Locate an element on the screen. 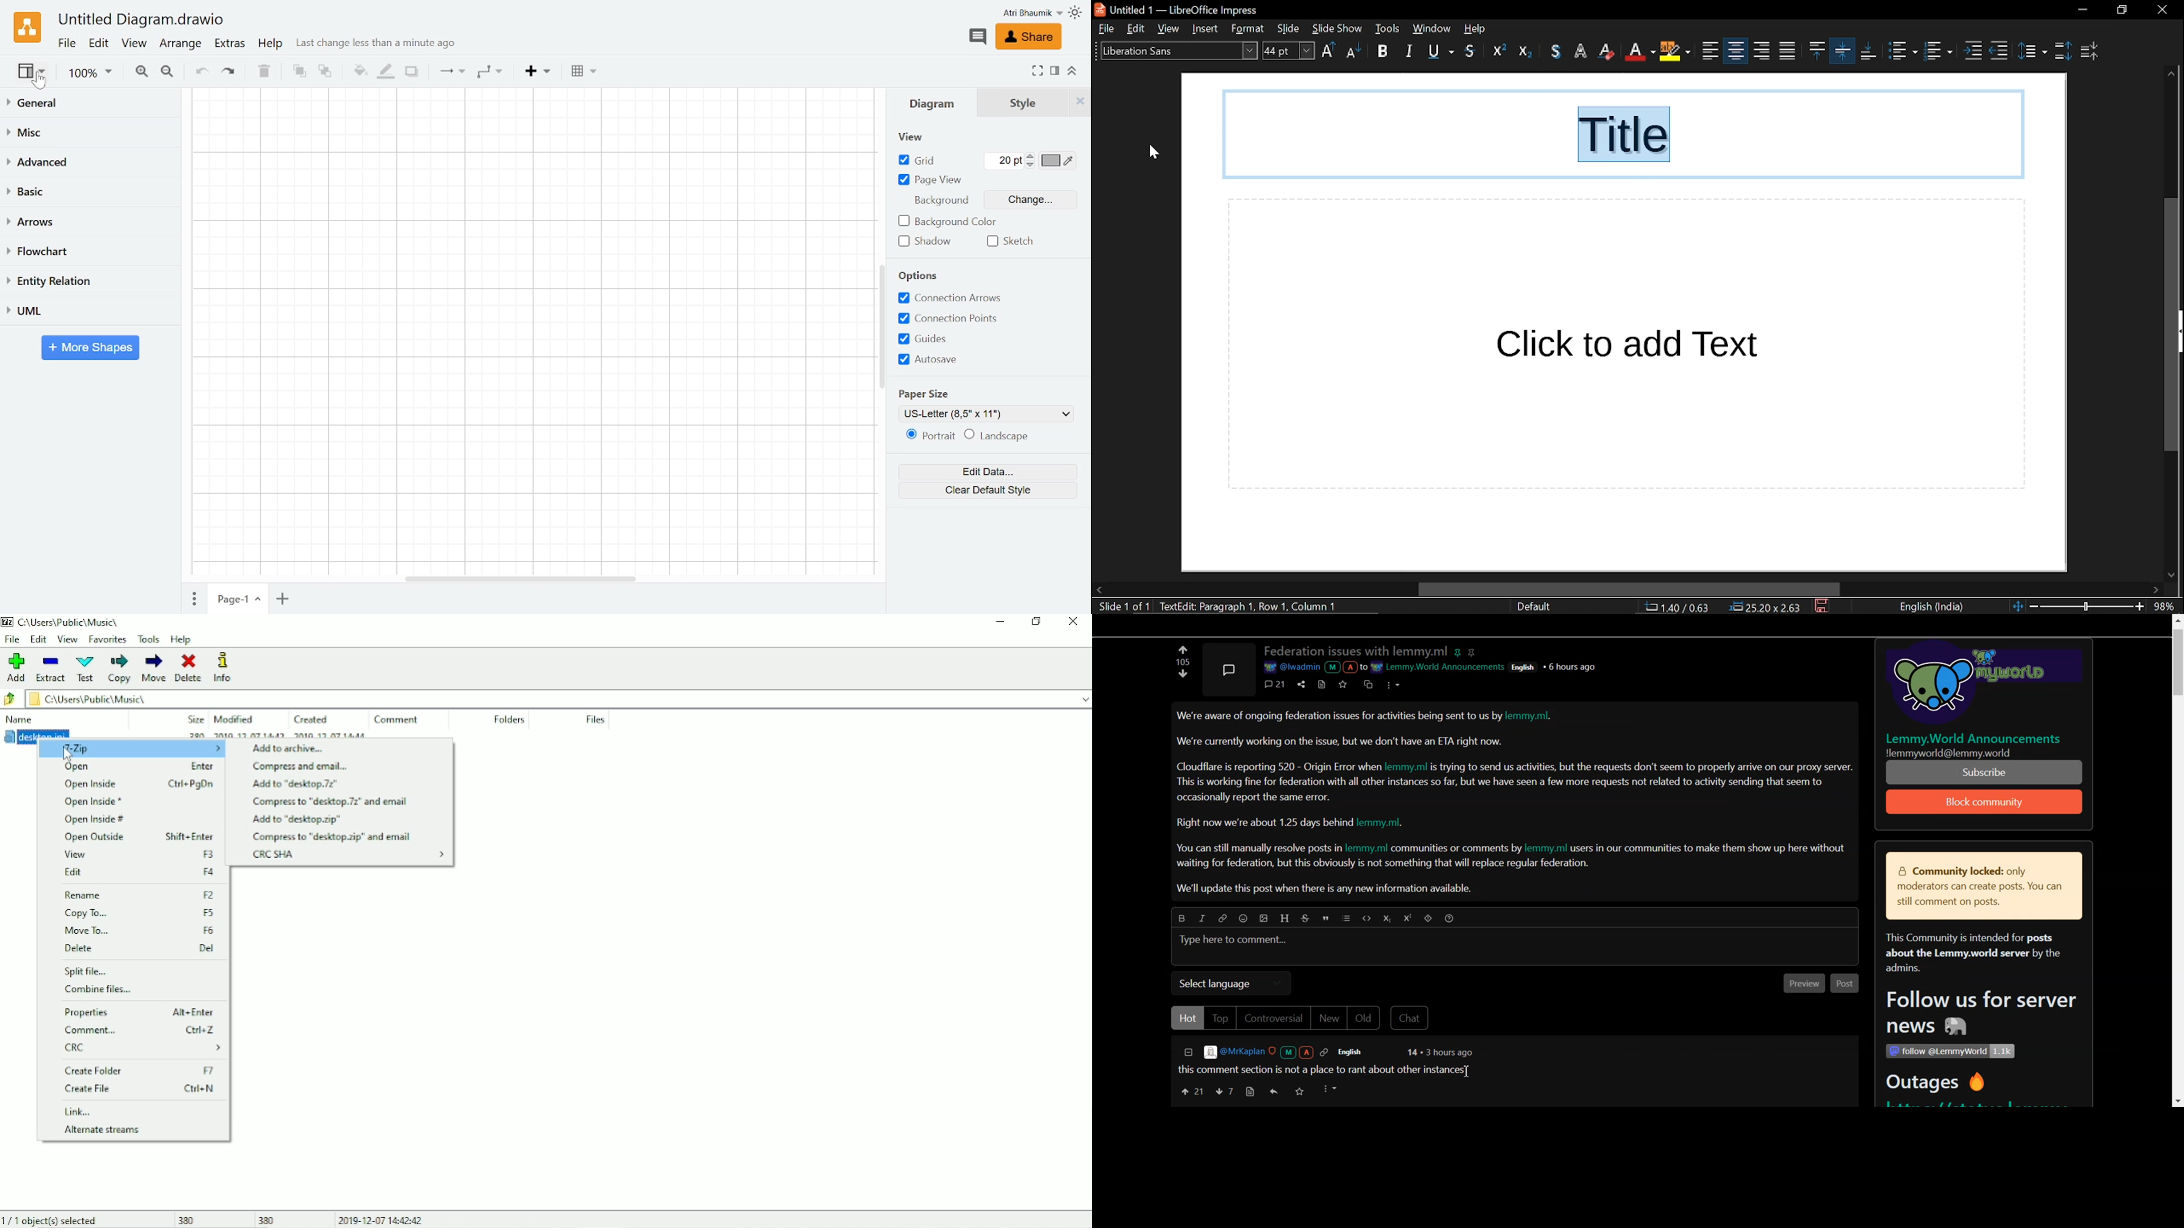 The height and width of the screenshot is (1232, 2184). Tools is located at coordinates (148, 639).